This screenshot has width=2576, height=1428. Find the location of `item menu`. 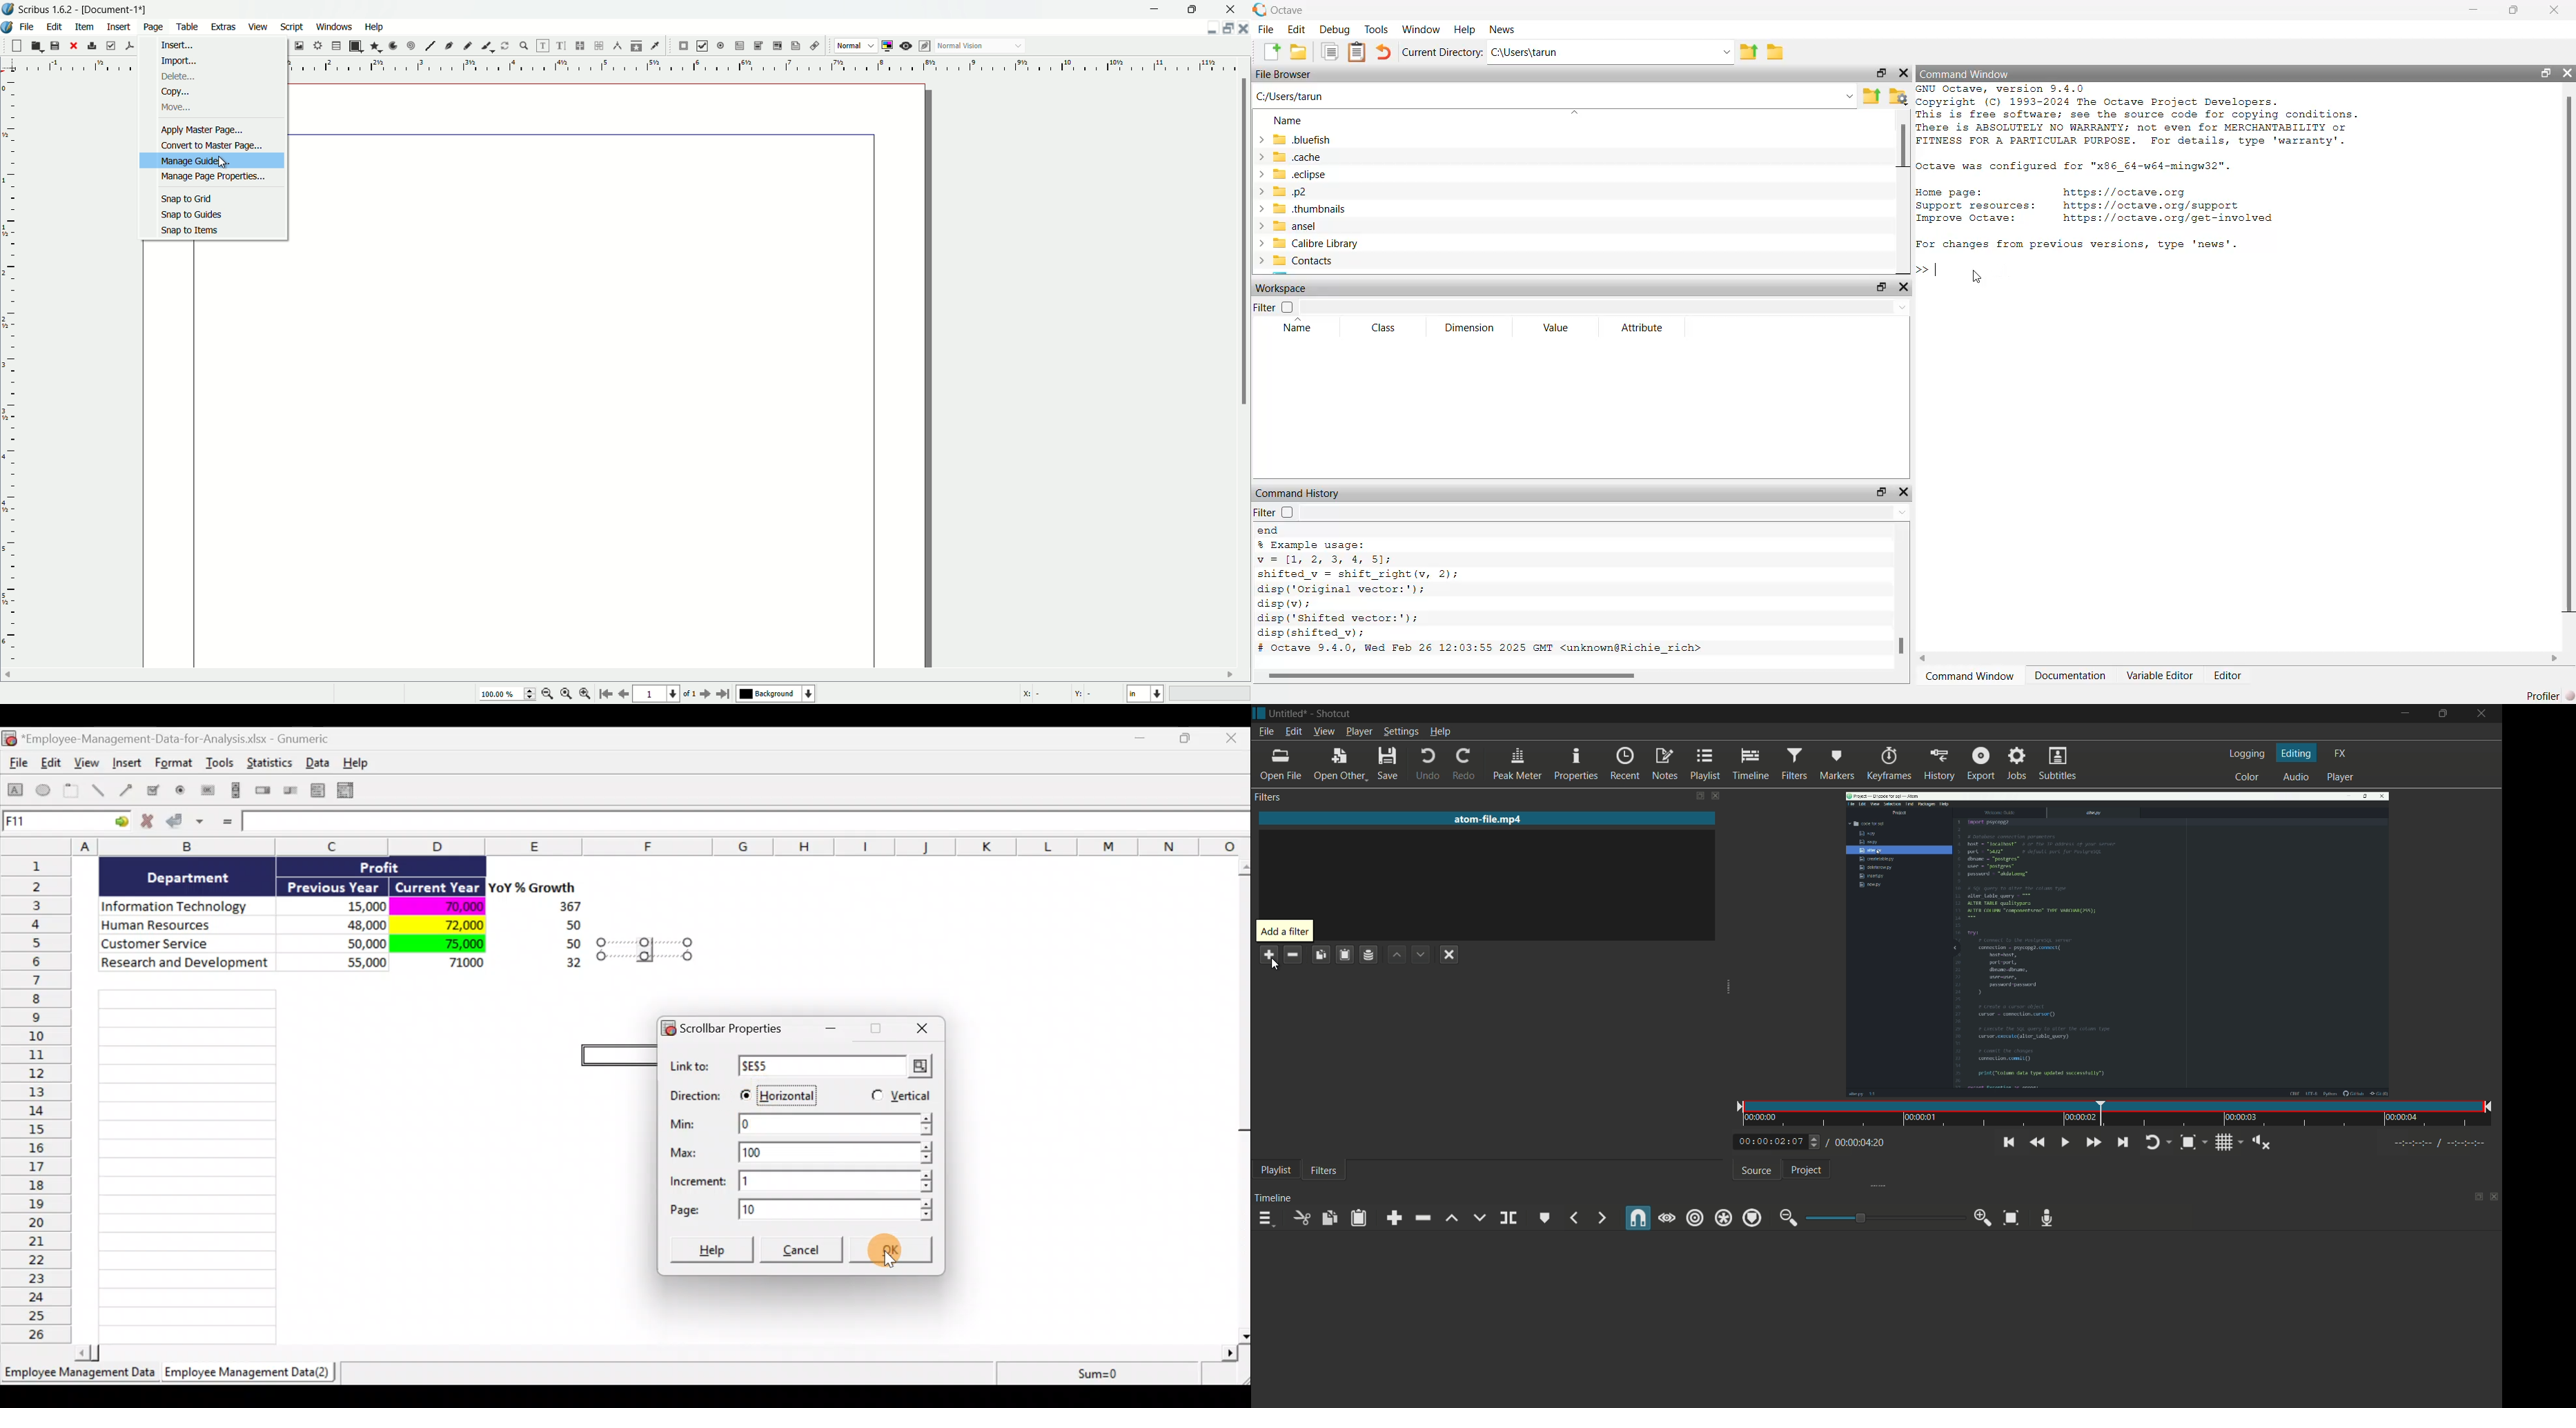

item menu is located at coordinates (85, 26).